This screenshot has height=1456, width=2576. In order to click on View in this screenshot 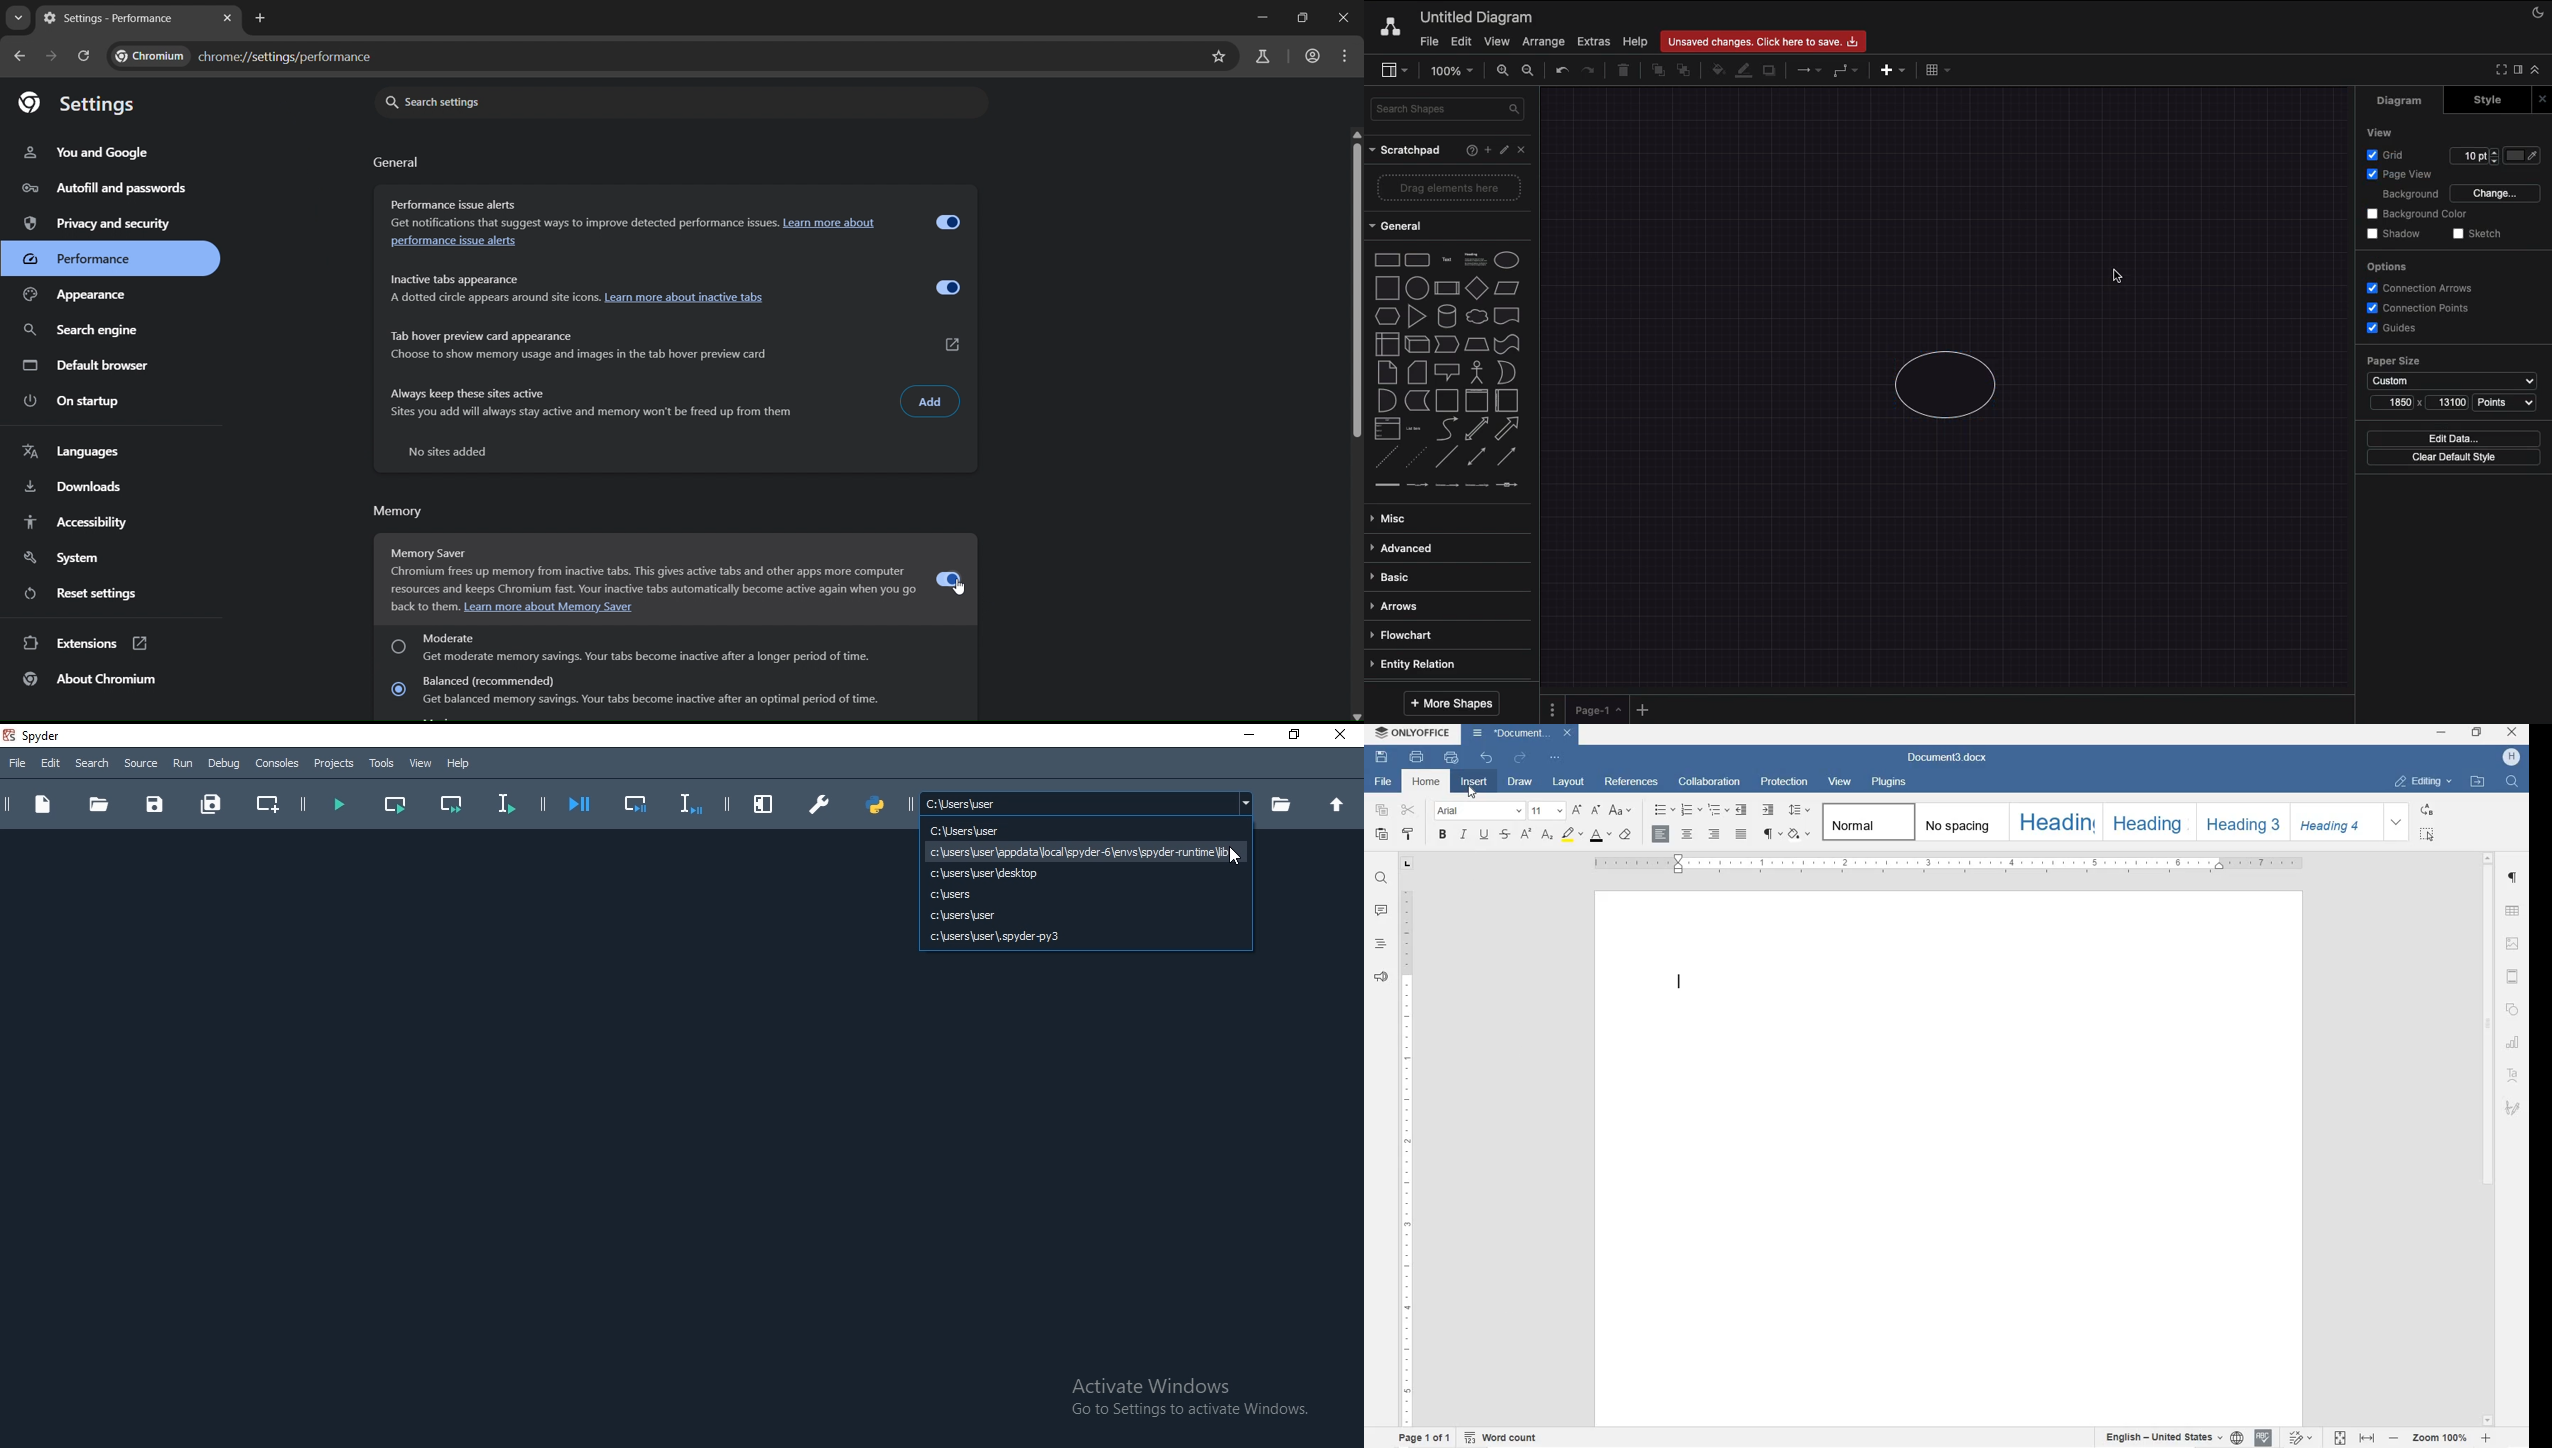, I will do `click(422, 763)`.